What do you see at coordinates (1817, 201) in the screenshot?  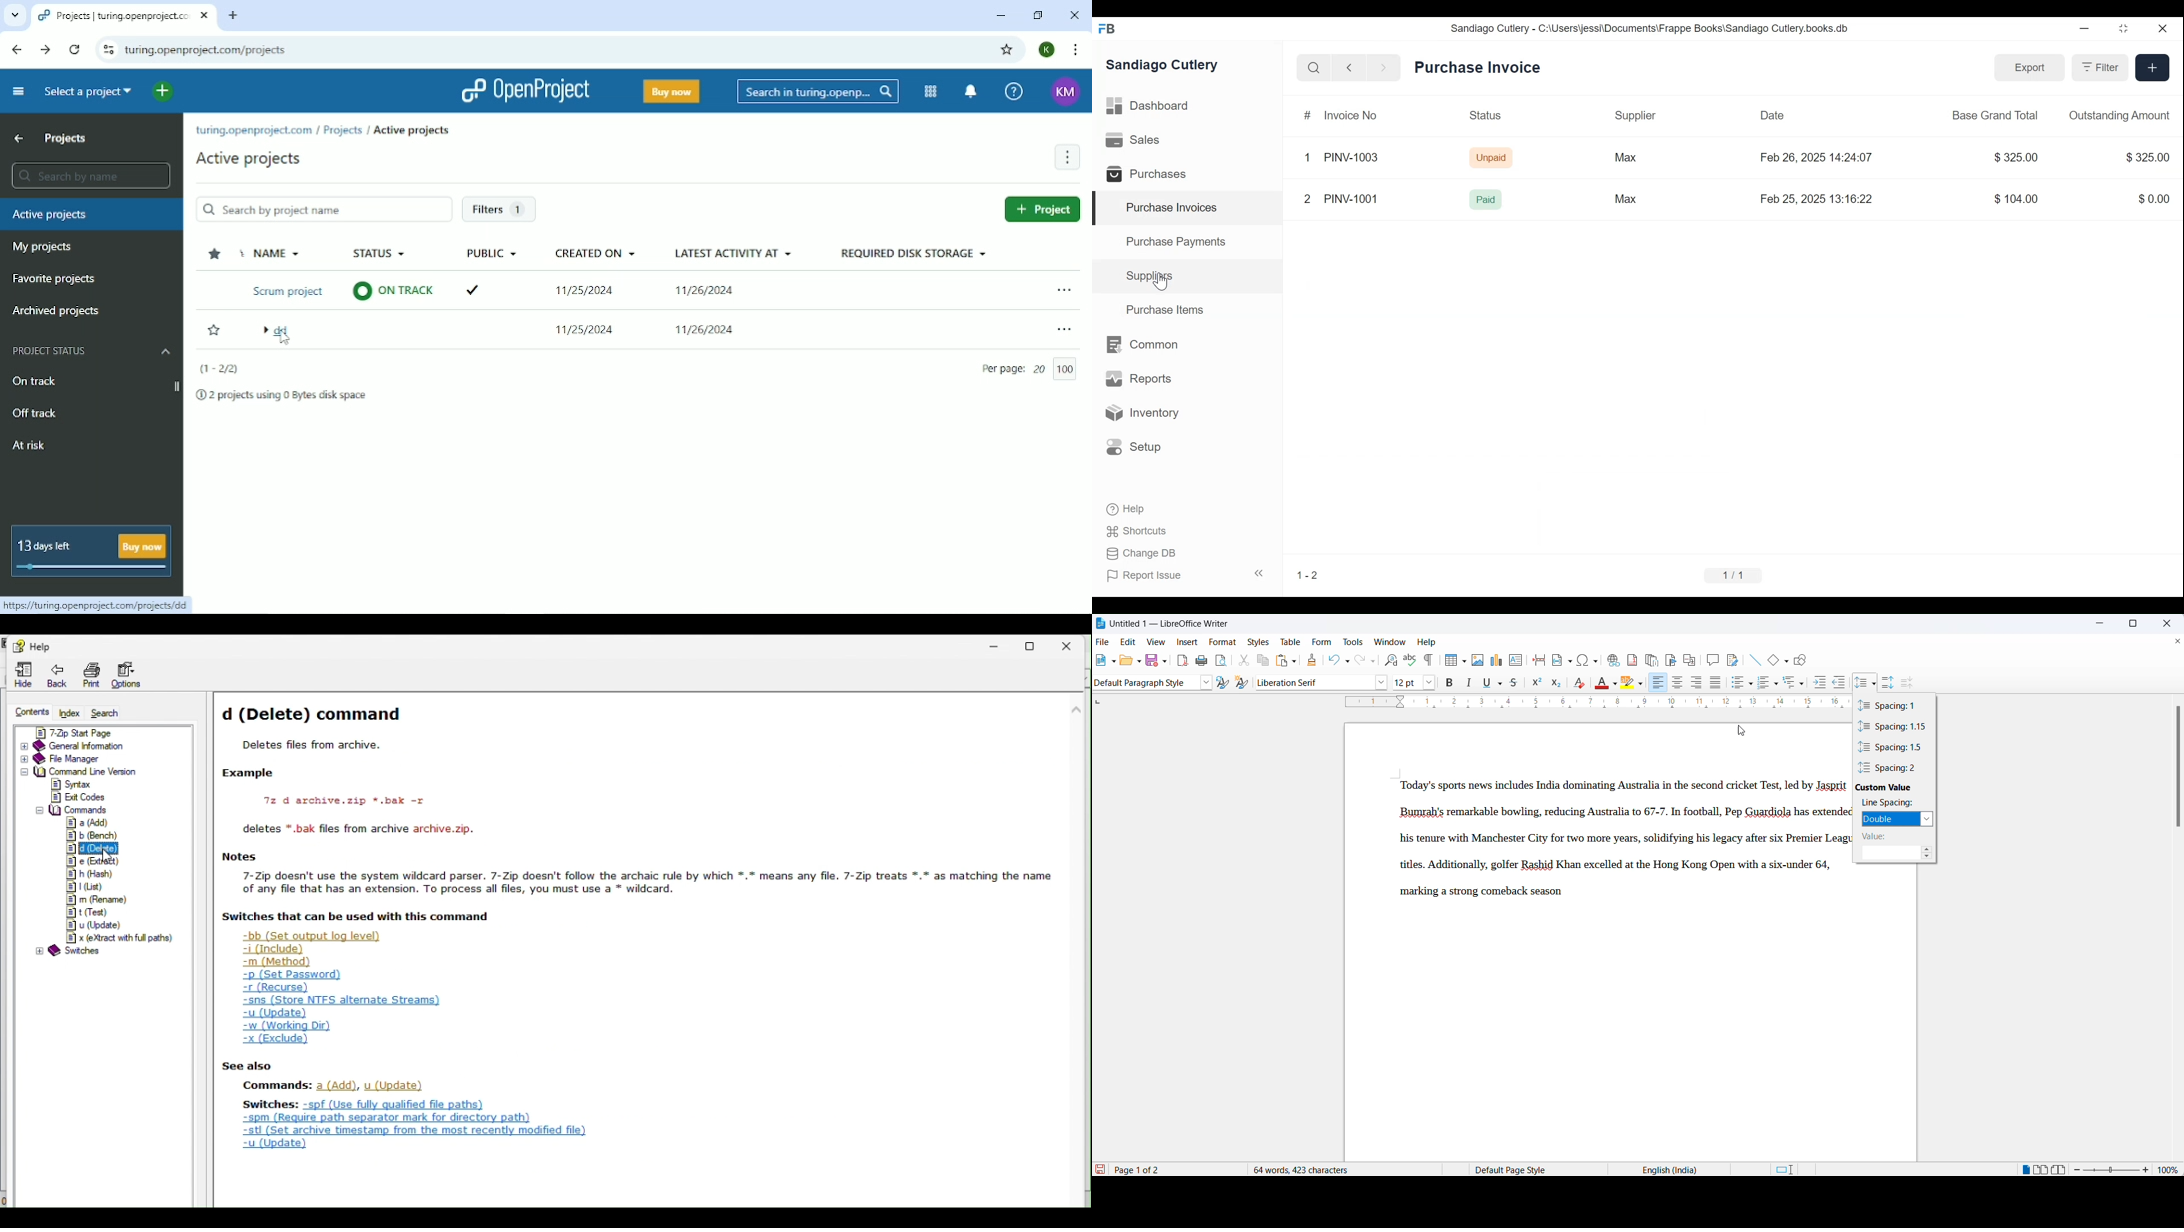 I see `Feb 25, 2025 13:16:22` at bounding box center [1817, 201].